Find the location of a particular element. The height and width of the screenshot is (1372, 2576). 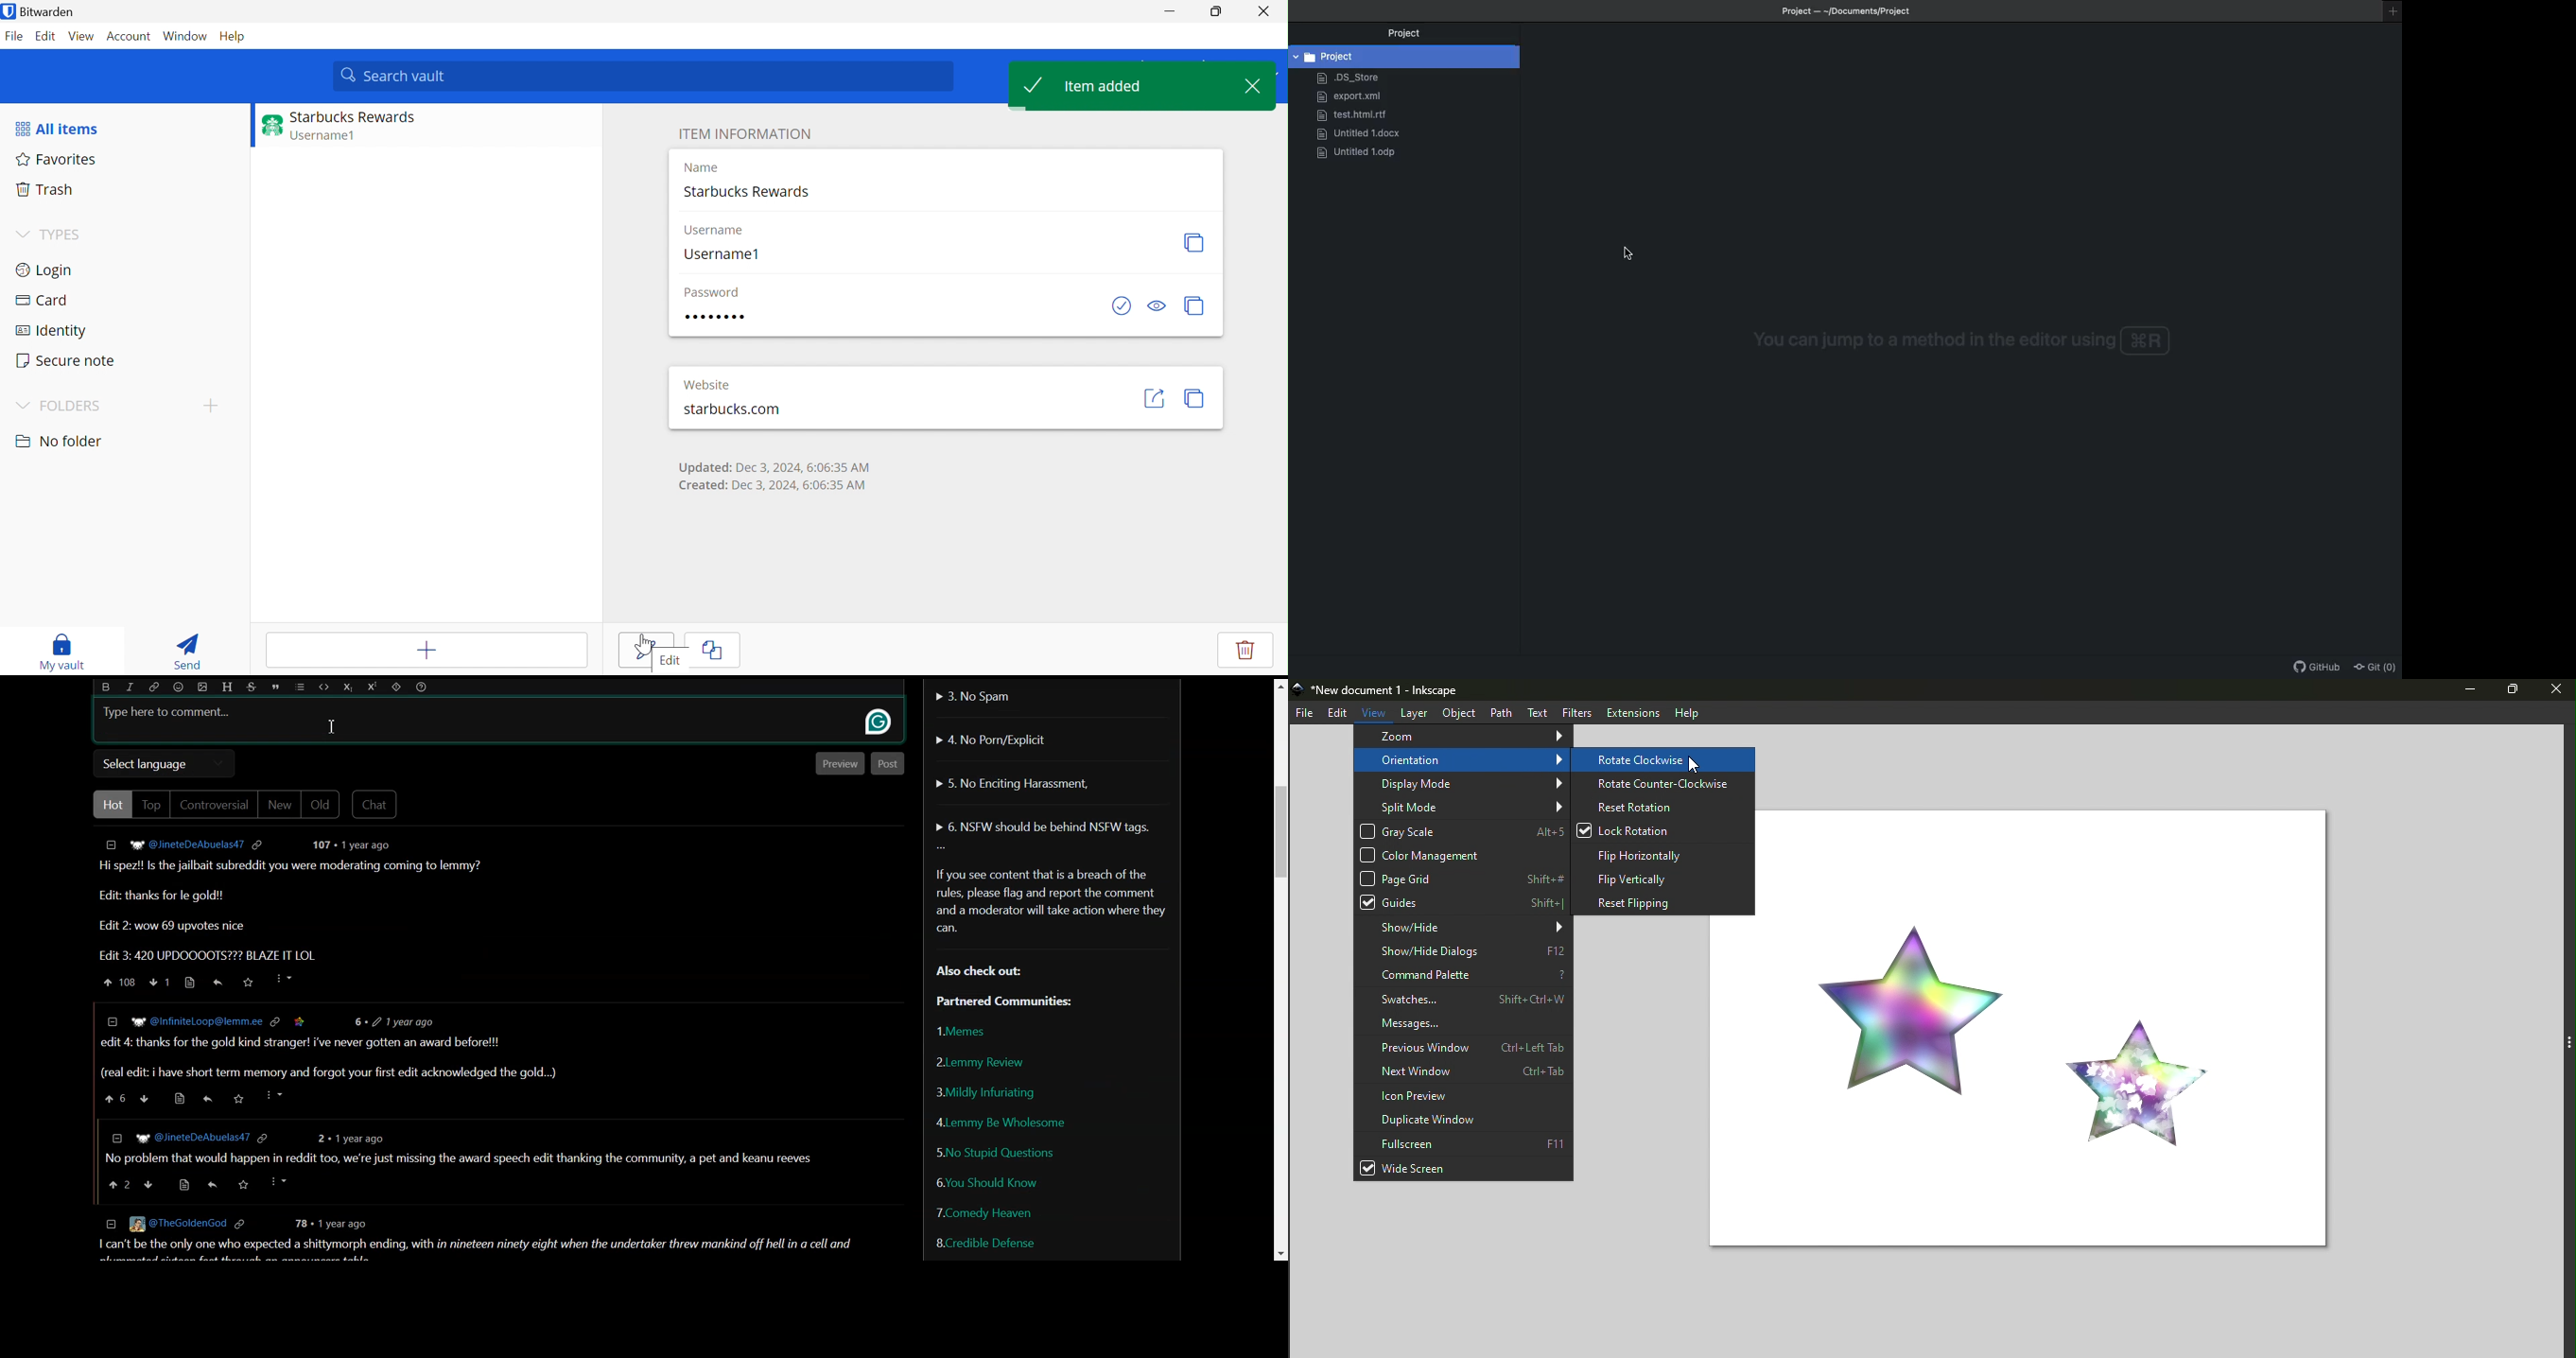

Object is located at coordinates (1455, 712).